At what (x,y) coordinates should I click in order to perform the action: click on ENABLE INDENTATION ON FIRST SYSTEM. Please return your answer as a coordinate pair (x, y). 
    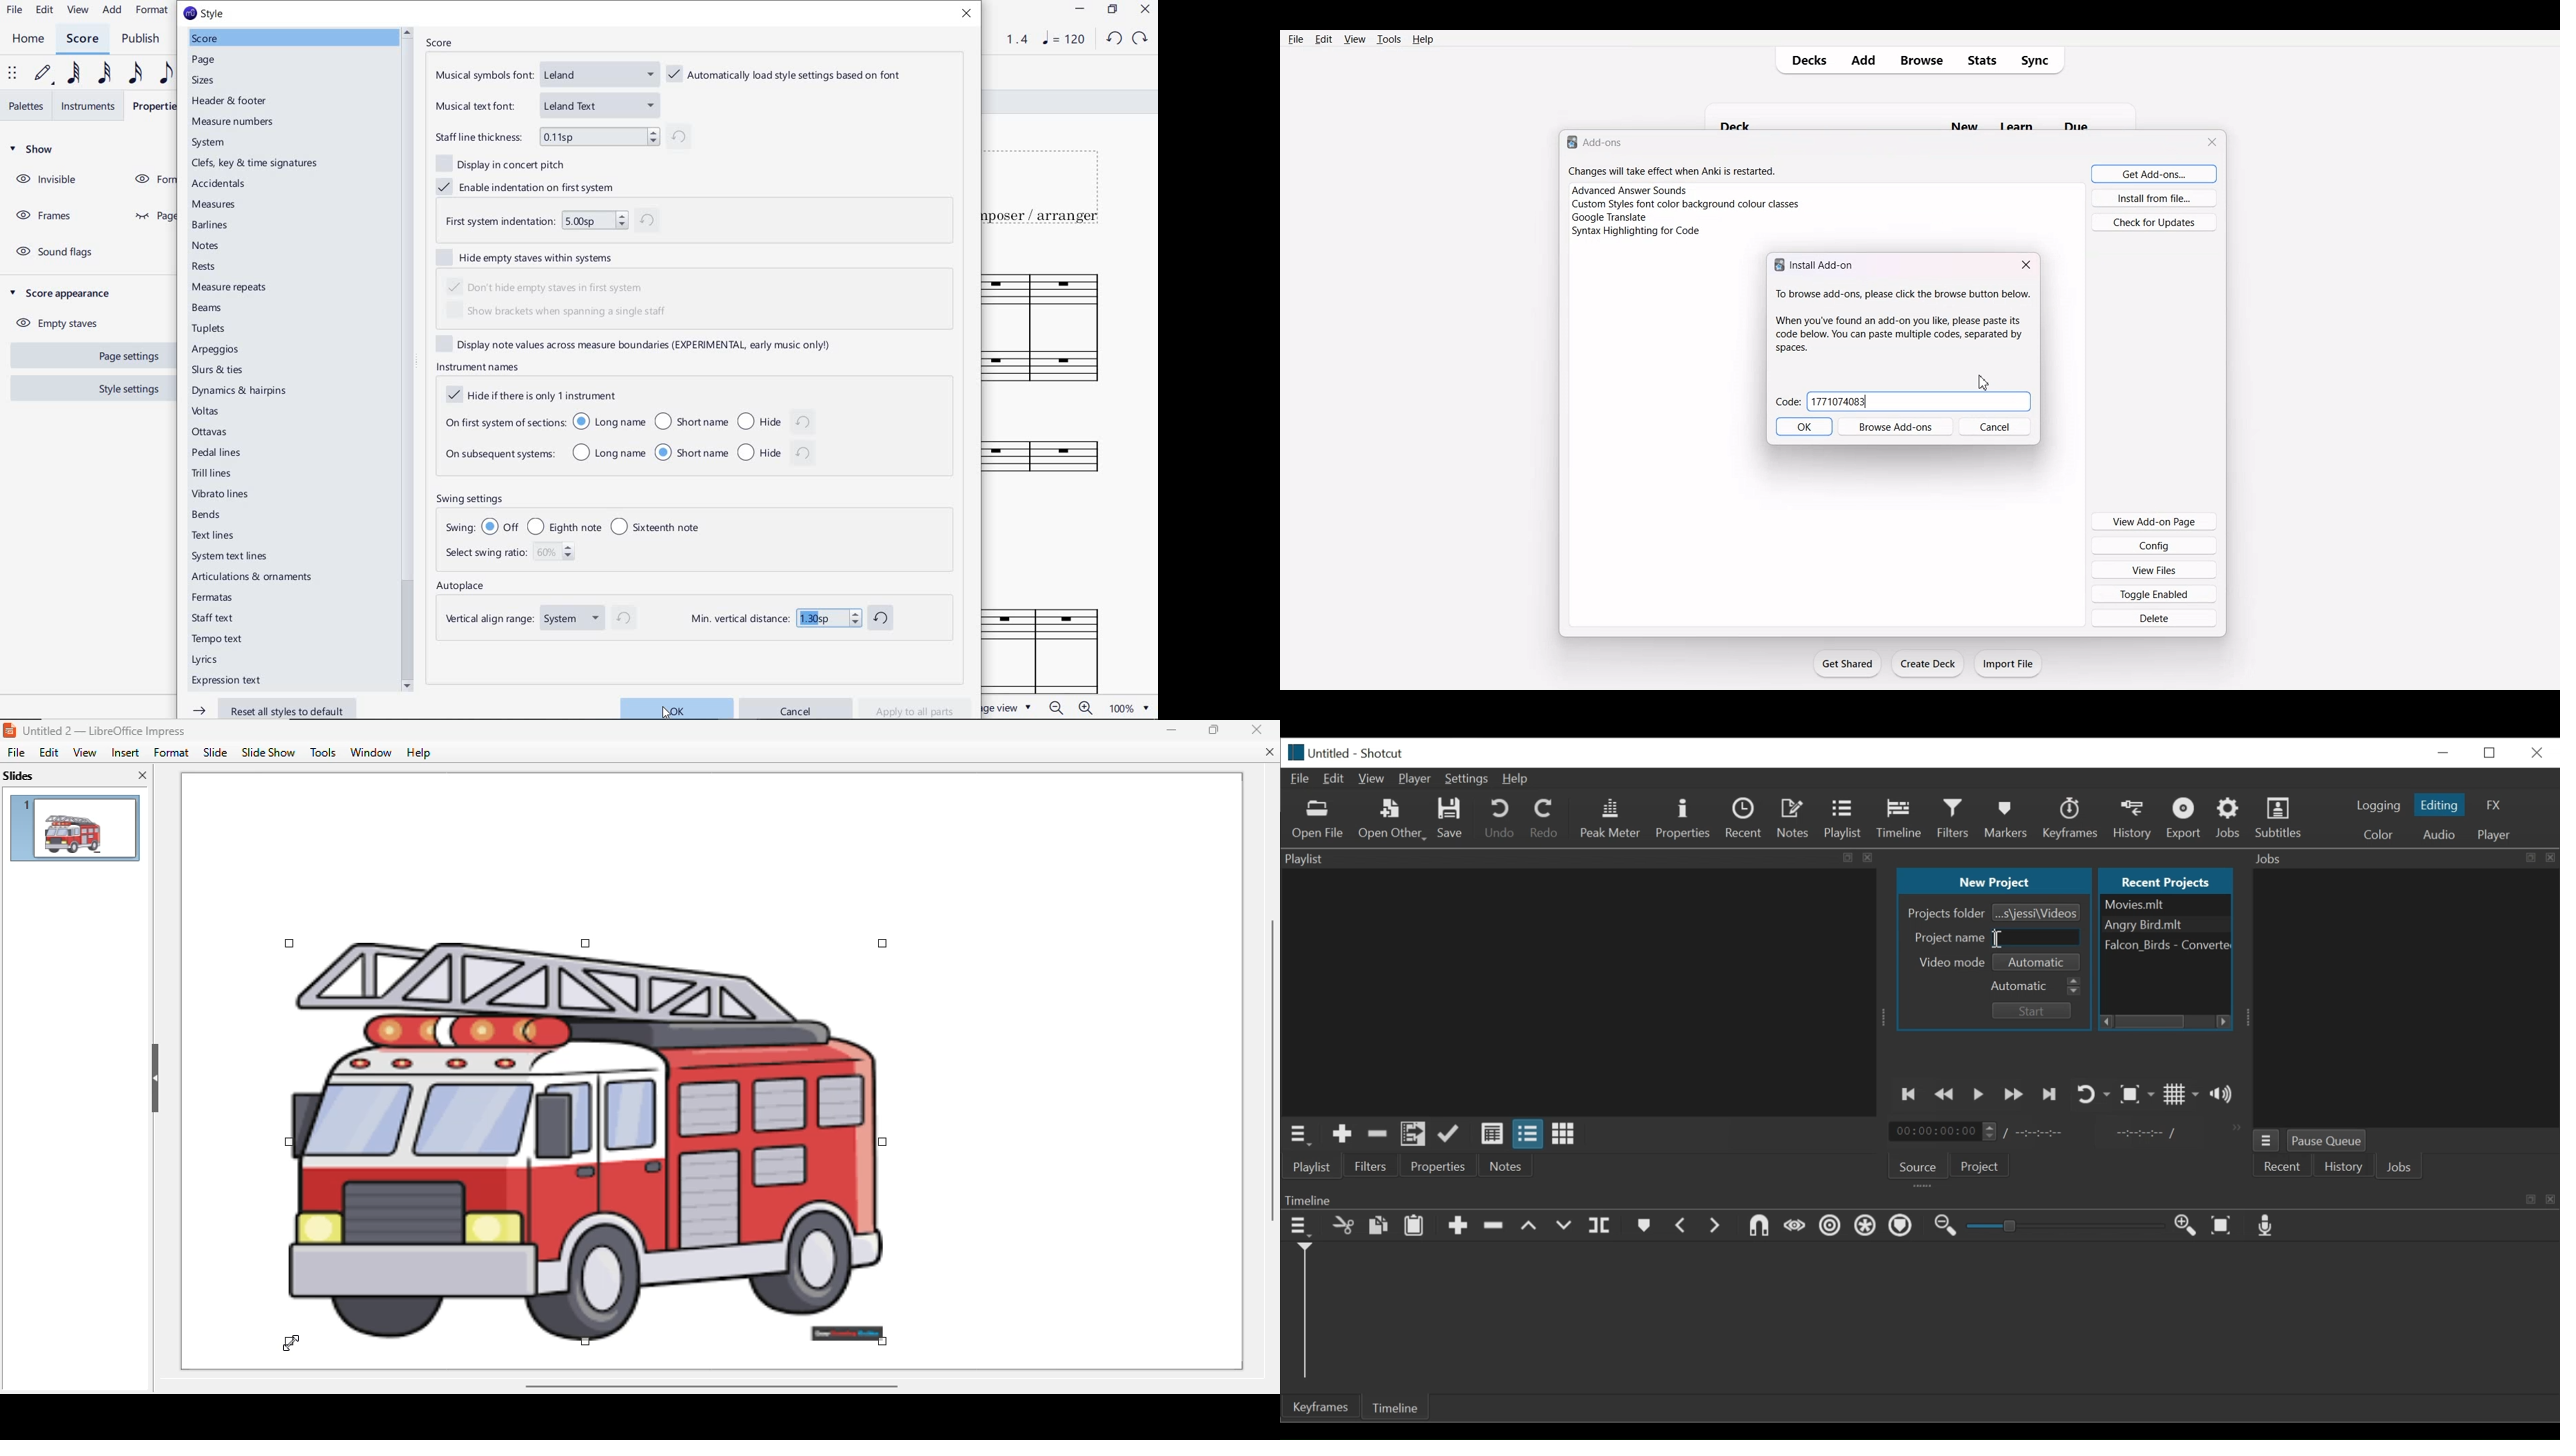
    Looking at the image, I should click on (532, 185).